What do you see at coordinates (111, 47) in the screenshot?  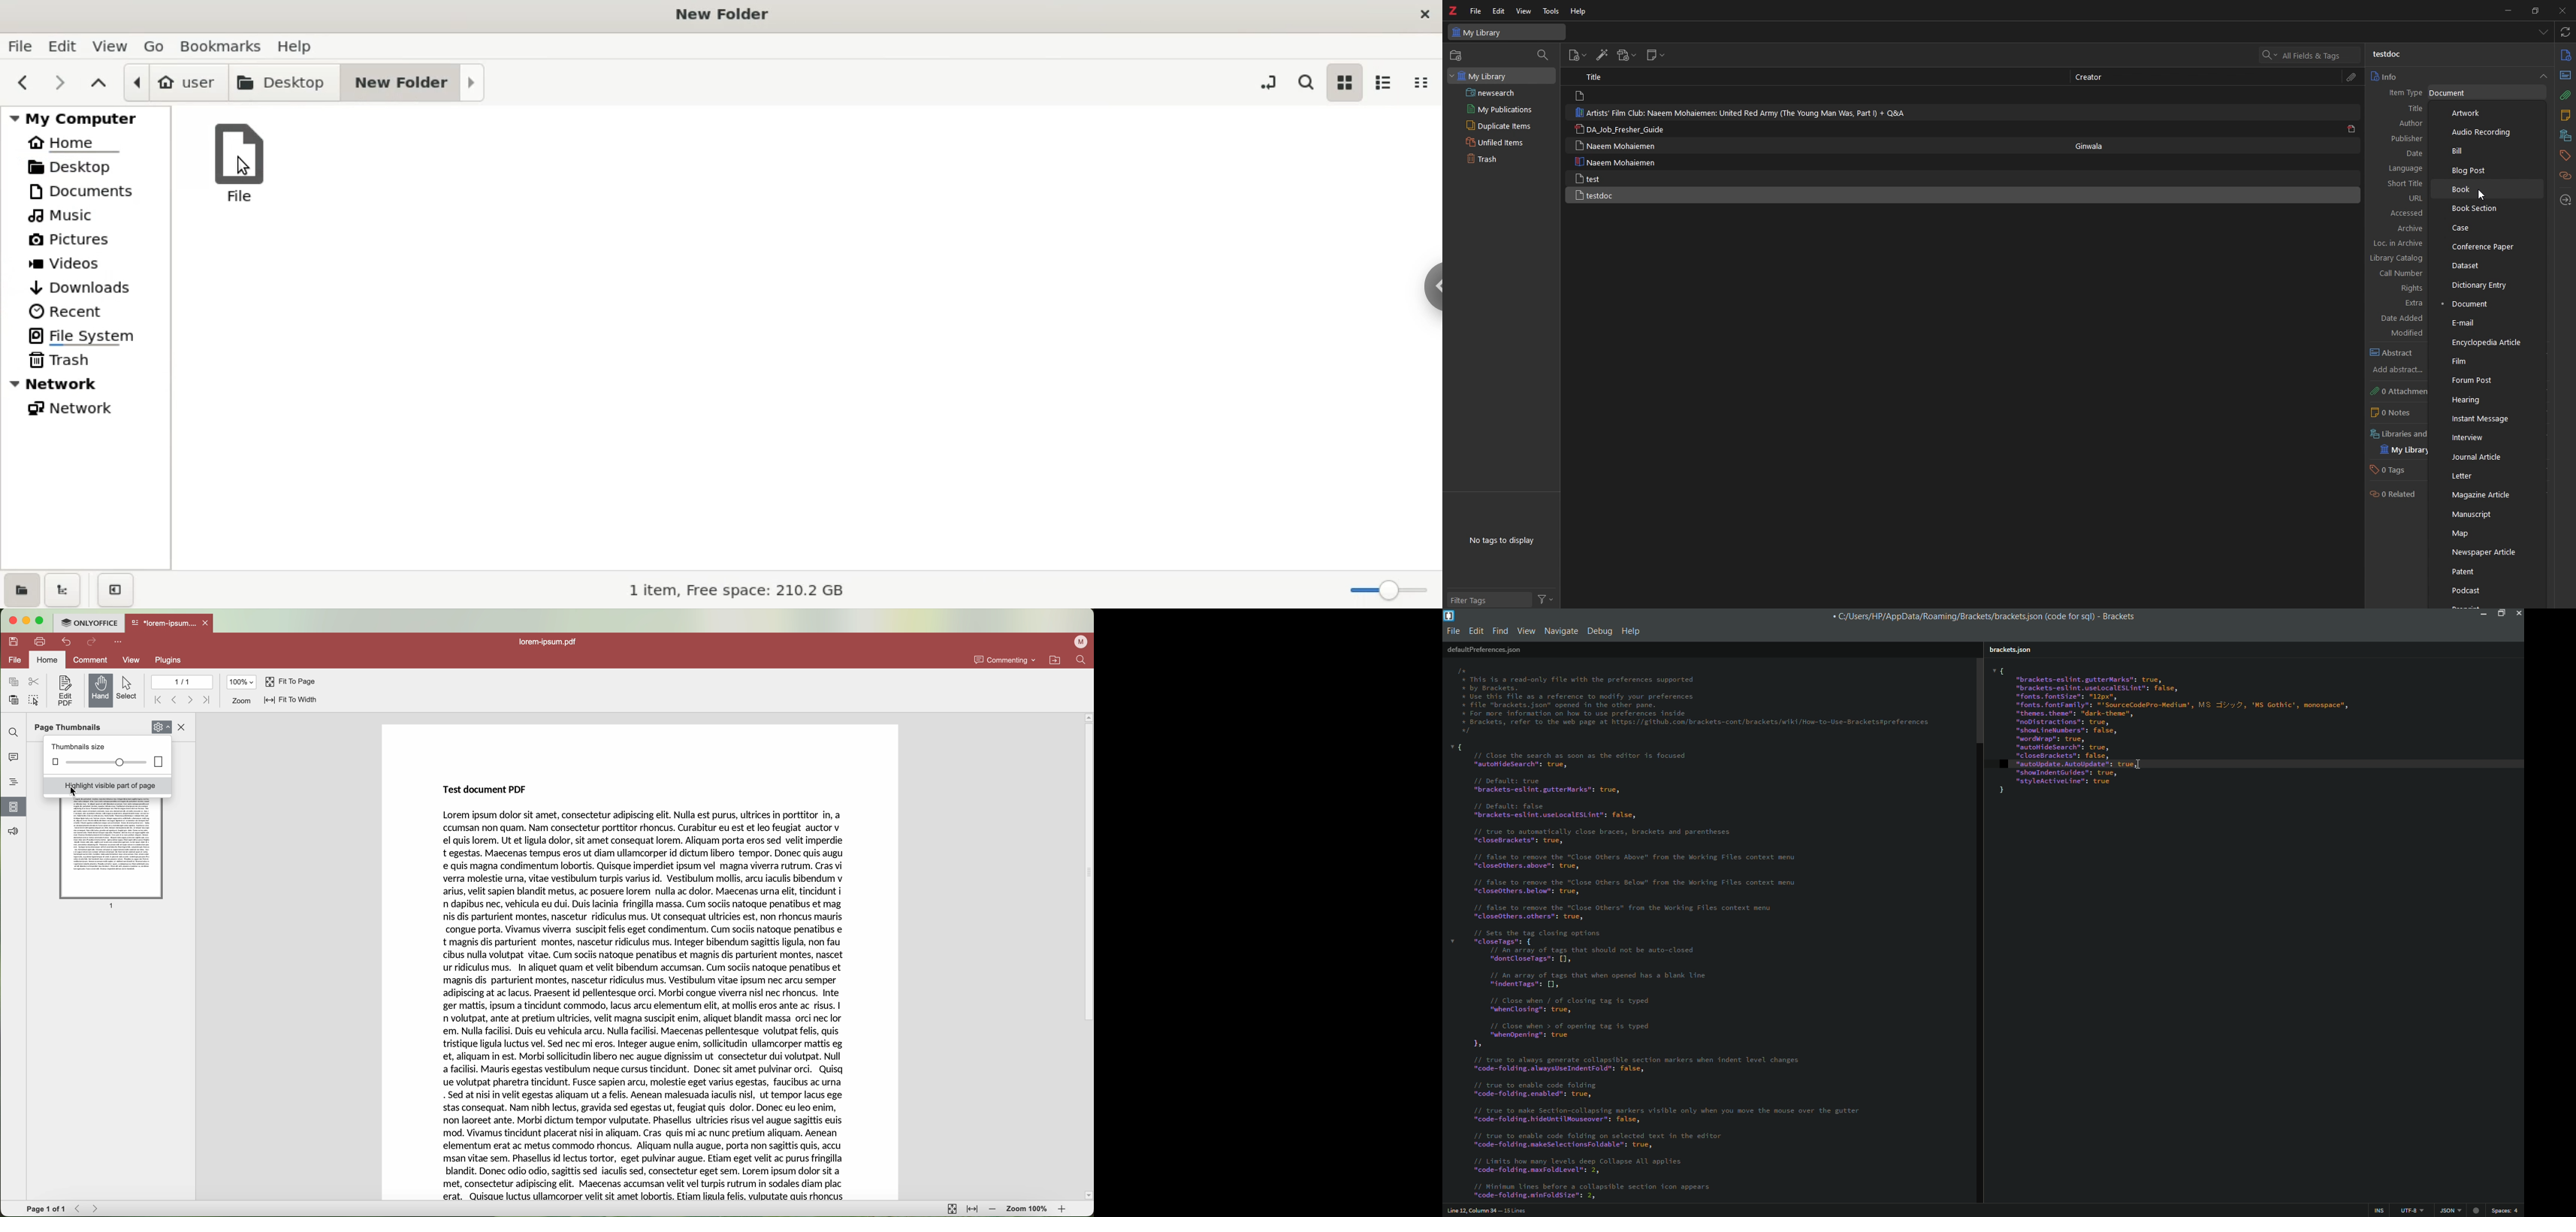 I see `view` at bounding box center [111, 47].